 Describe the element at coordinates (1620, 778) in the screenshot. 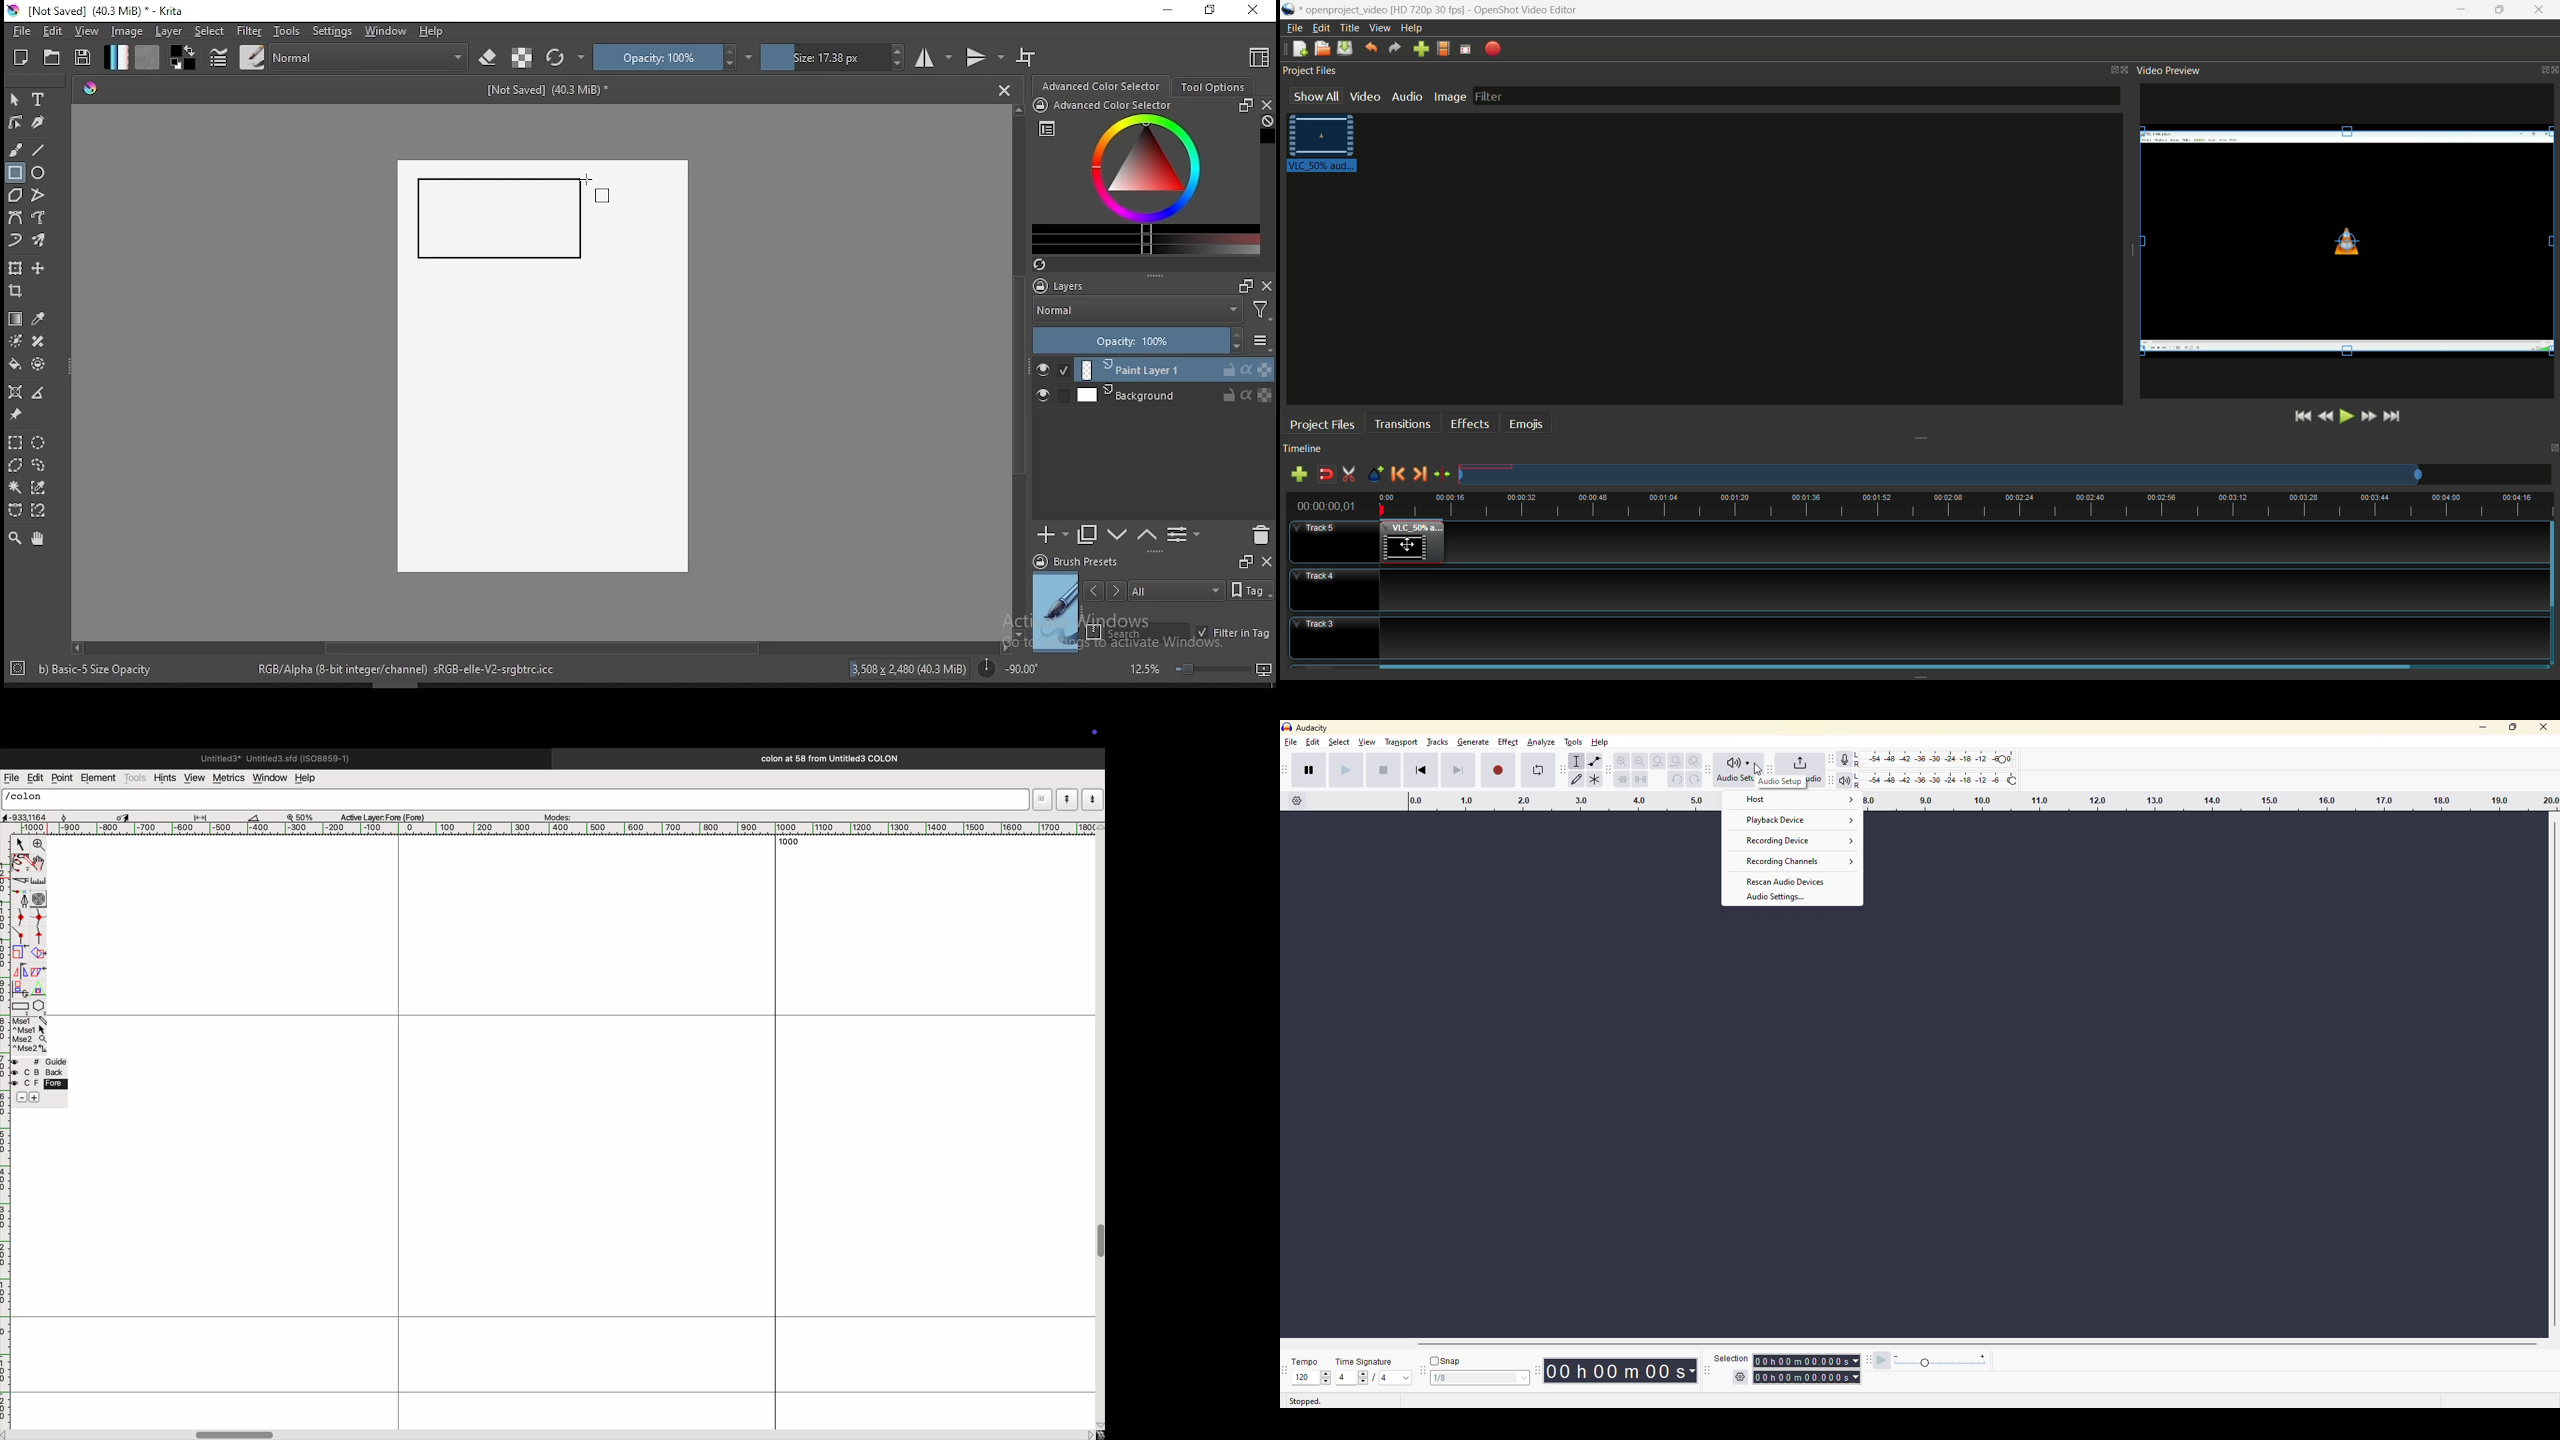

I see `setting` at that location.